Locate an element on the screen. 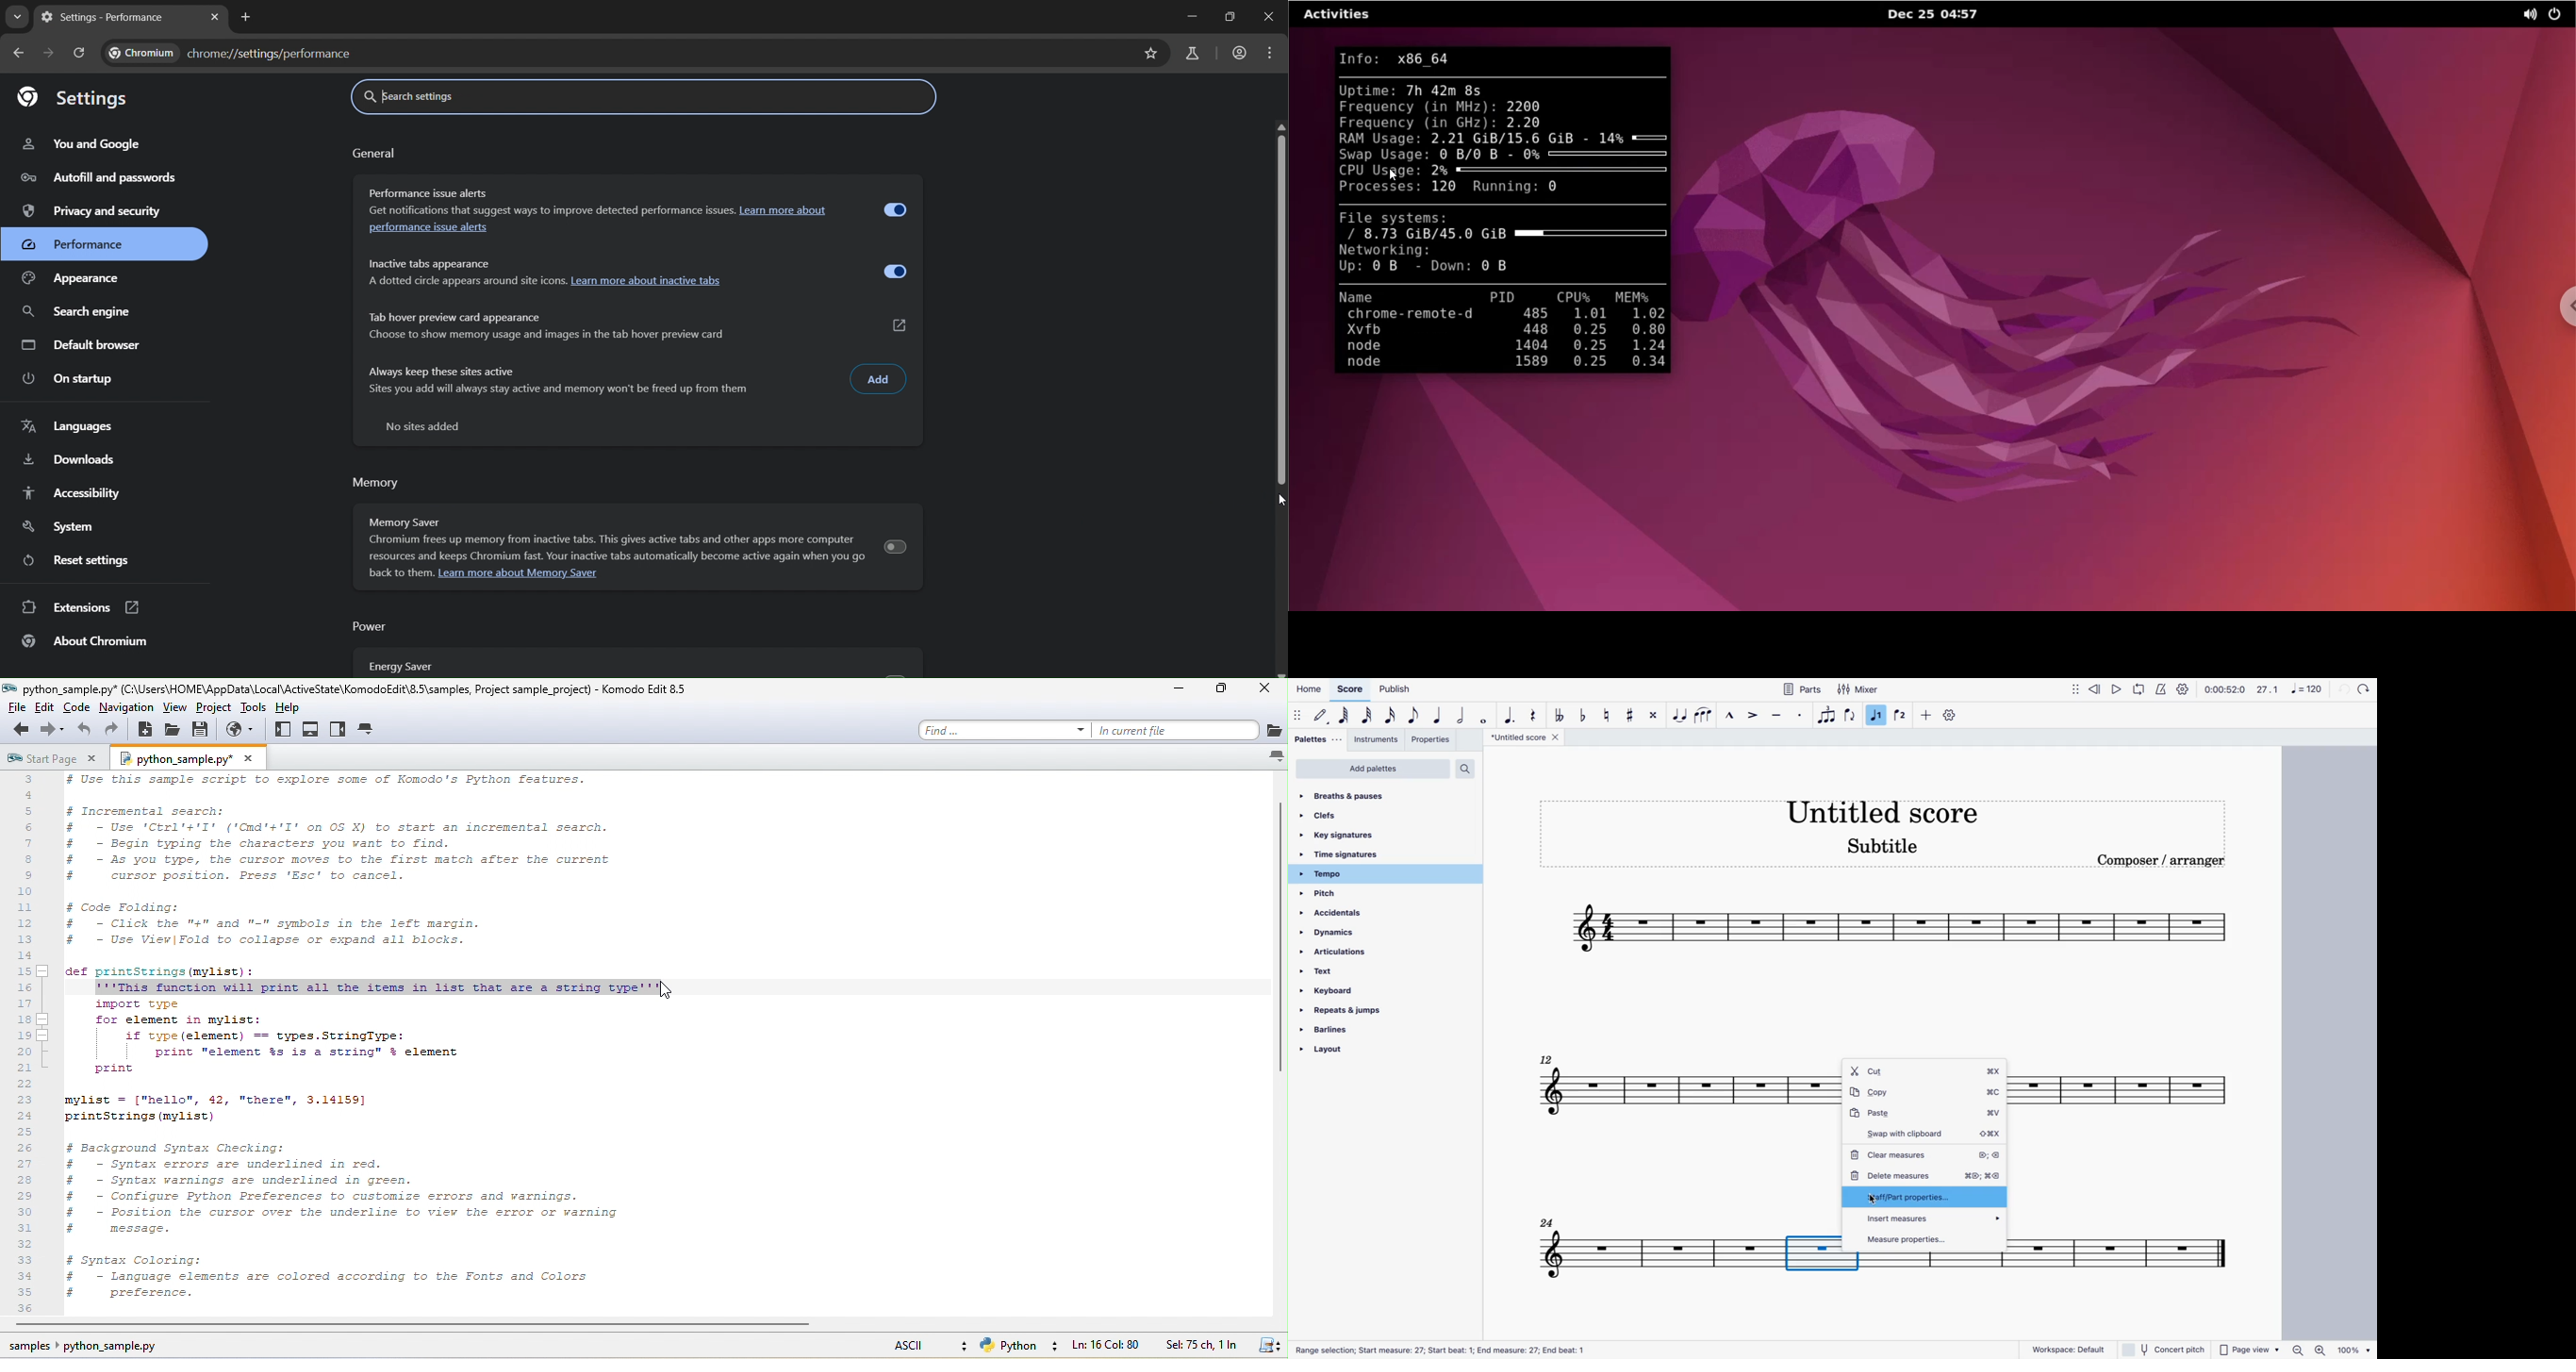 The image size is (2576, 1372). double toggle flat is located at coordinates (1560, 716).